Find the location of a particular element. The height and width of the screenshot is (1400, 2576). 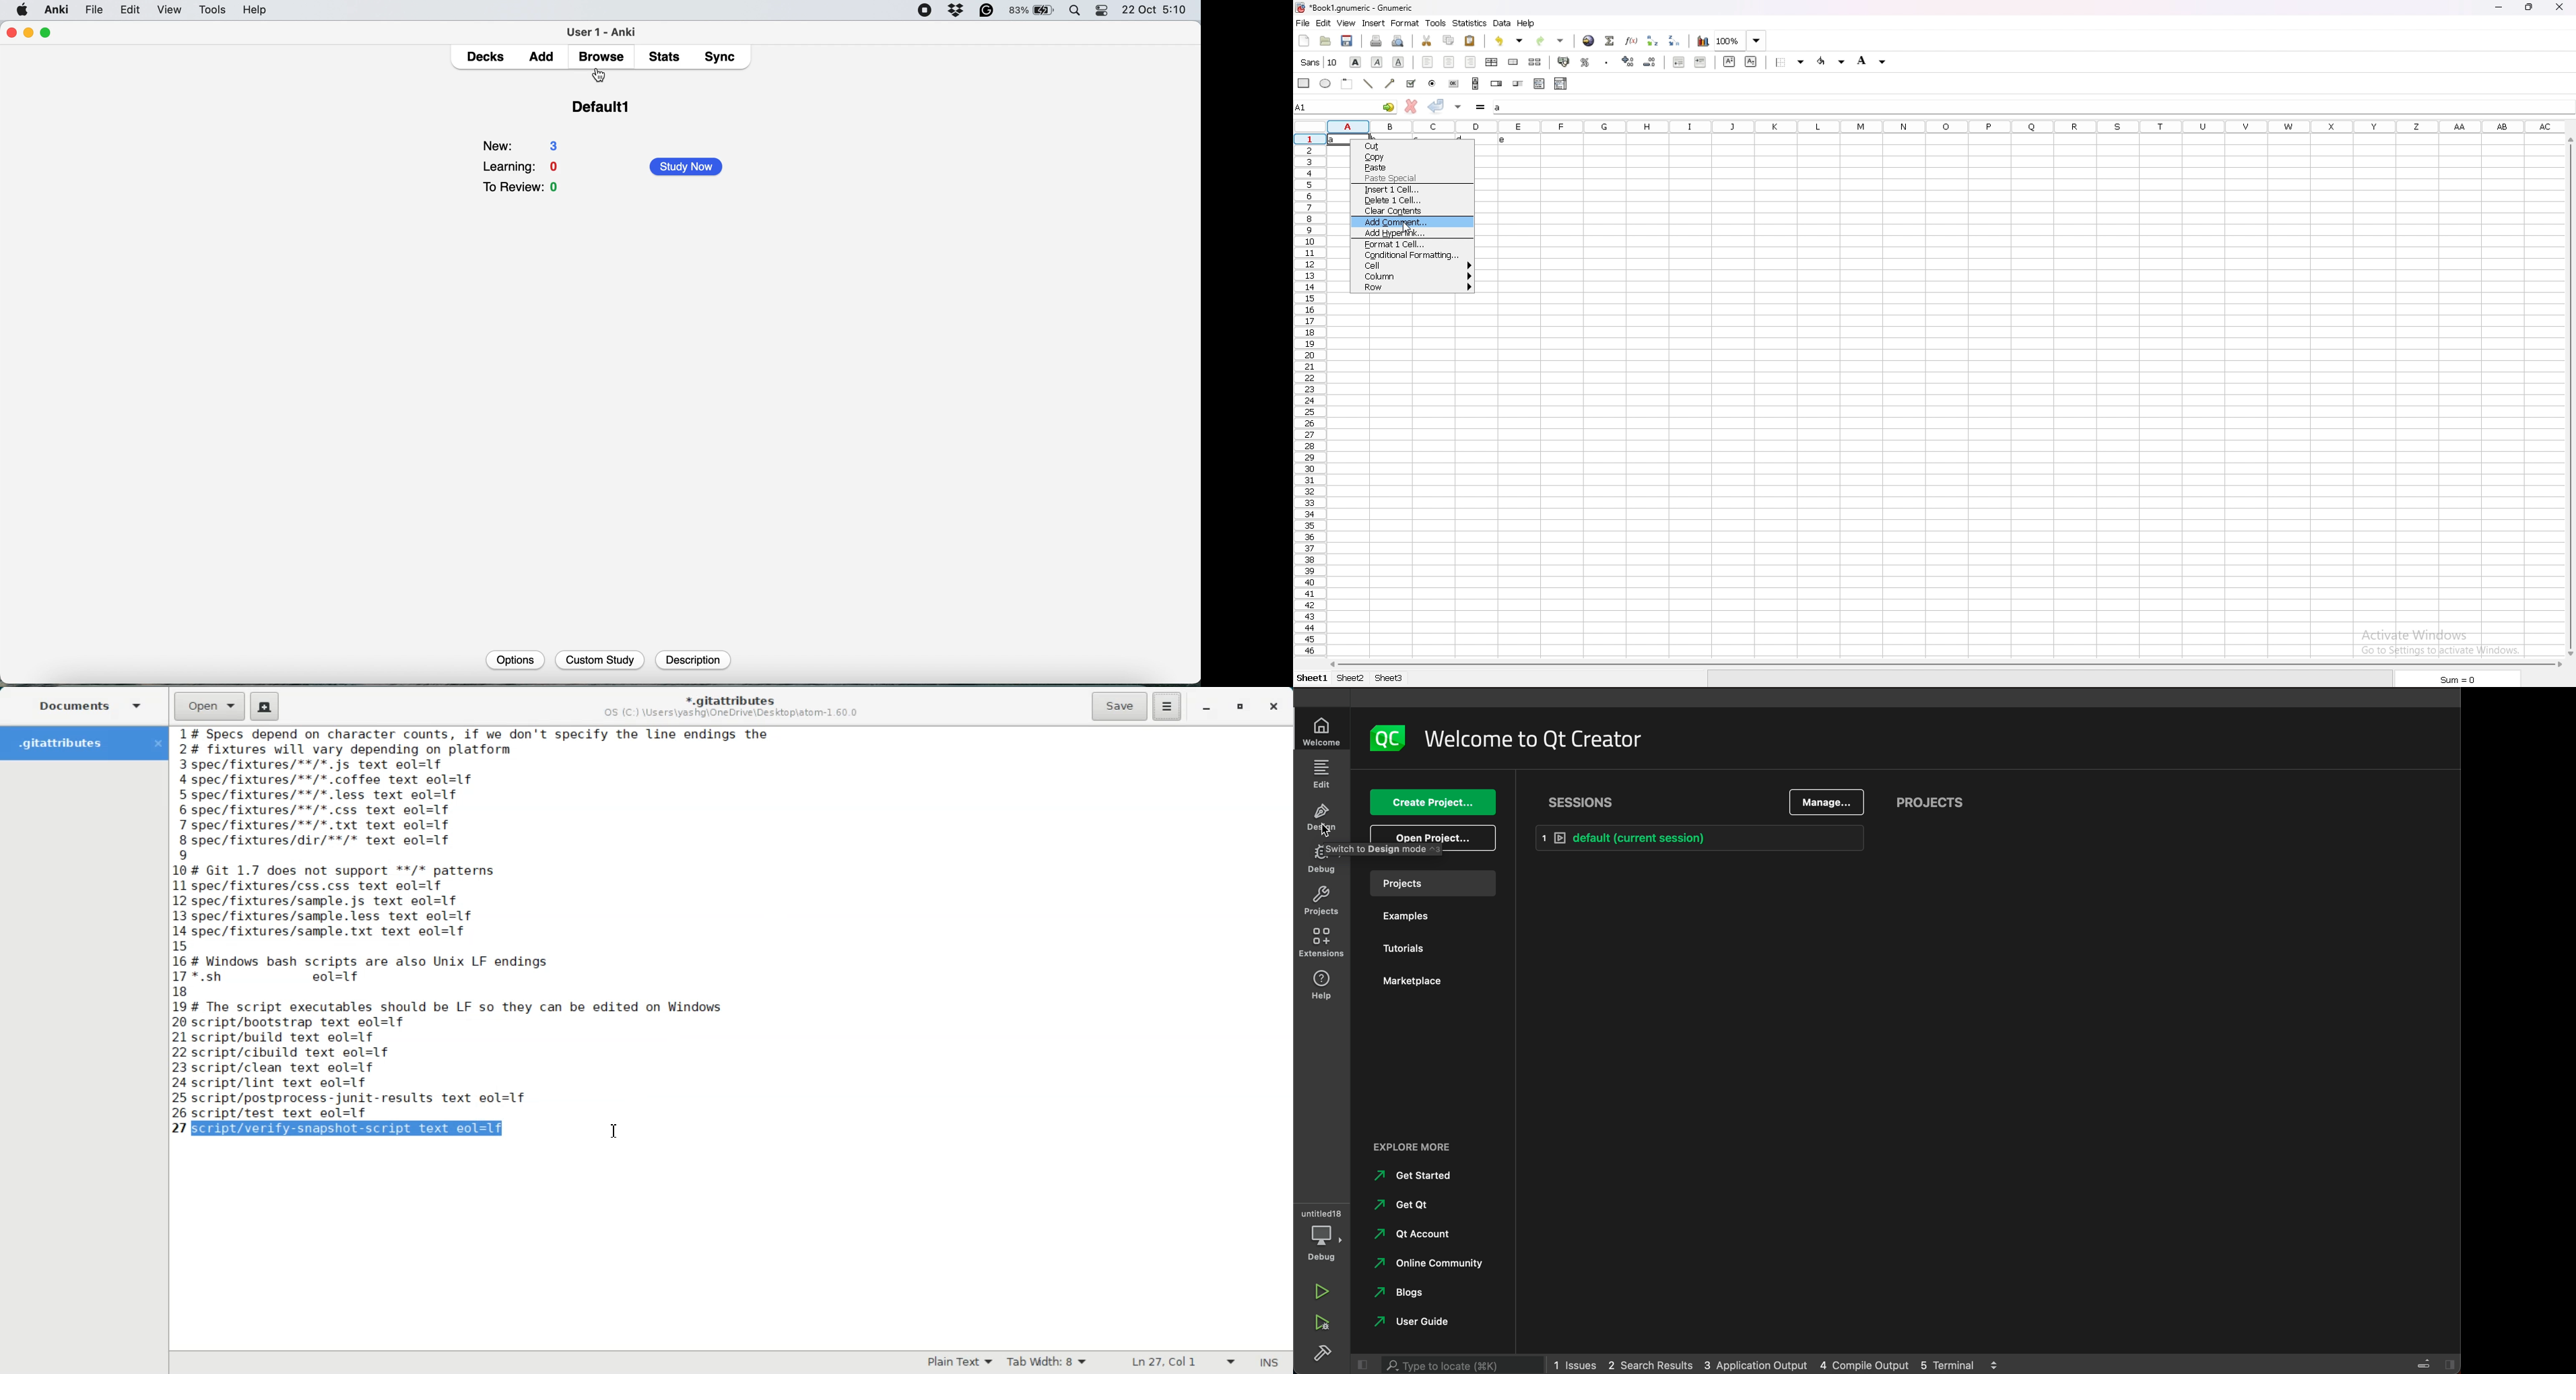

save is located at coordinates (1348, 41).